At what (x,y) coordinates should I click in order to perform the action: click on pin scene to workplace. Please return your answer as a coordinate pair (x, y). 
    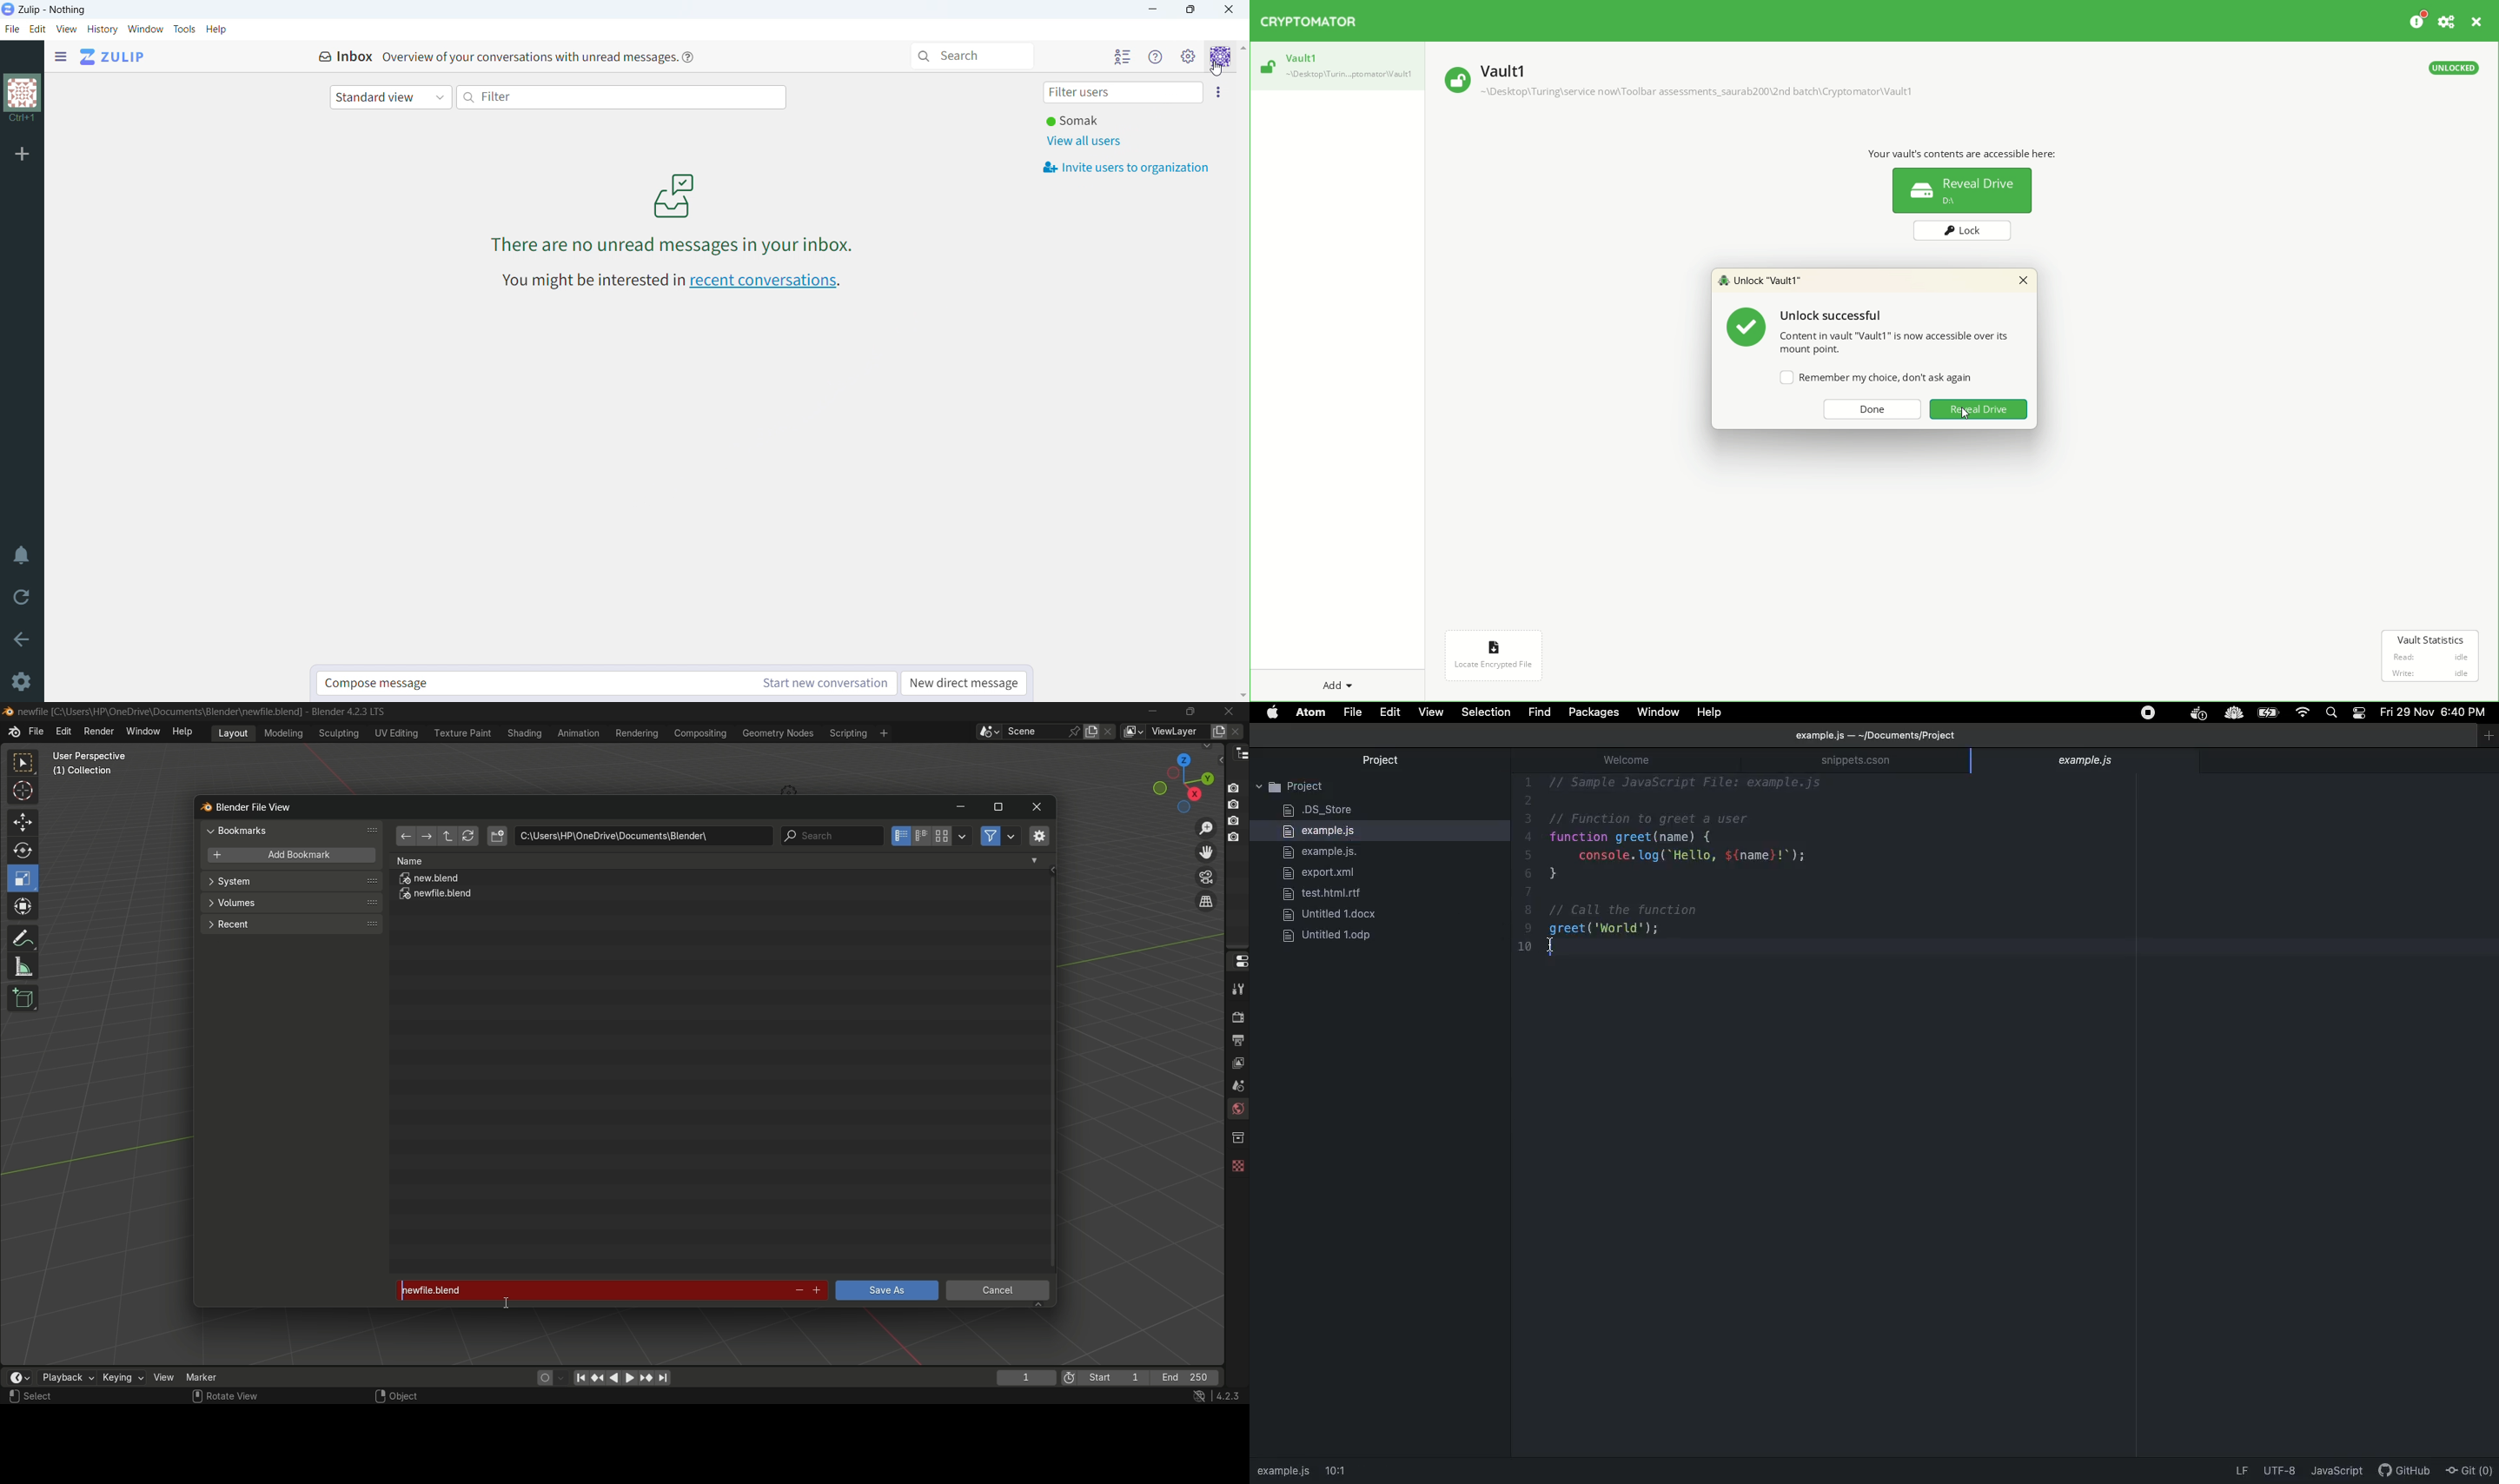
    Looking at the image, I should click on (1076, 731).